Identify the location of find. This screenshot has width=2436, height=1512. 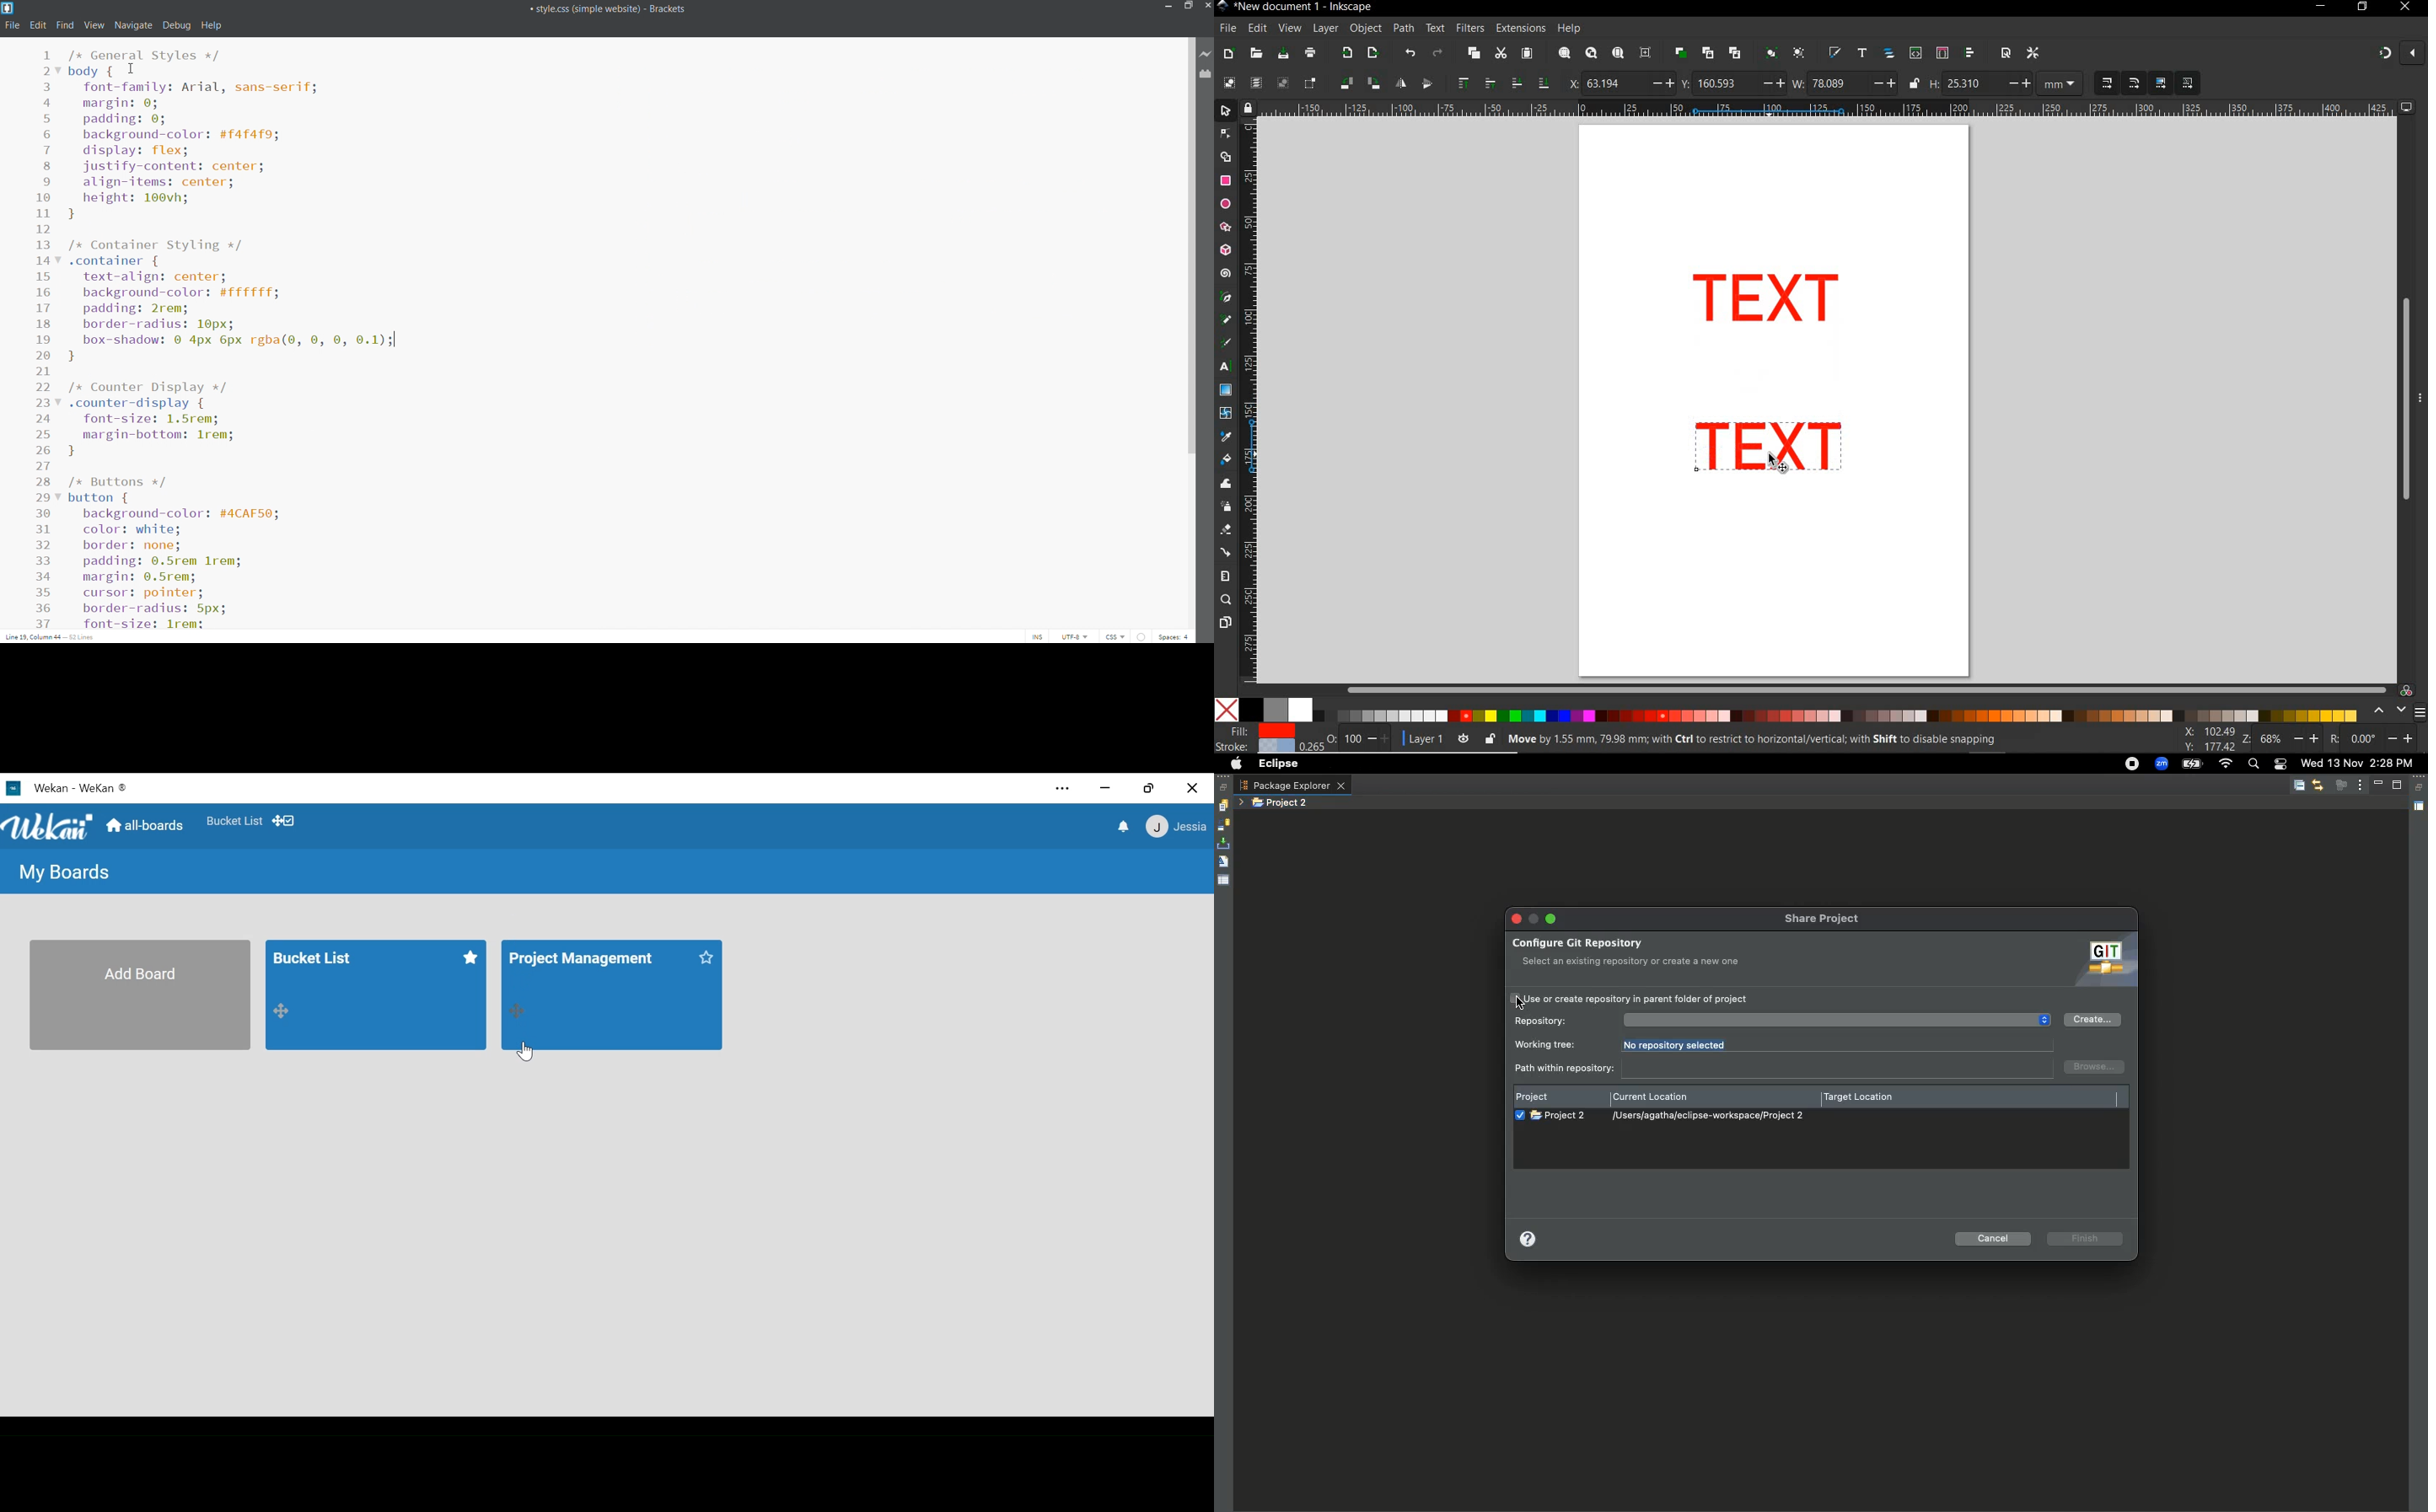
(64, 25).